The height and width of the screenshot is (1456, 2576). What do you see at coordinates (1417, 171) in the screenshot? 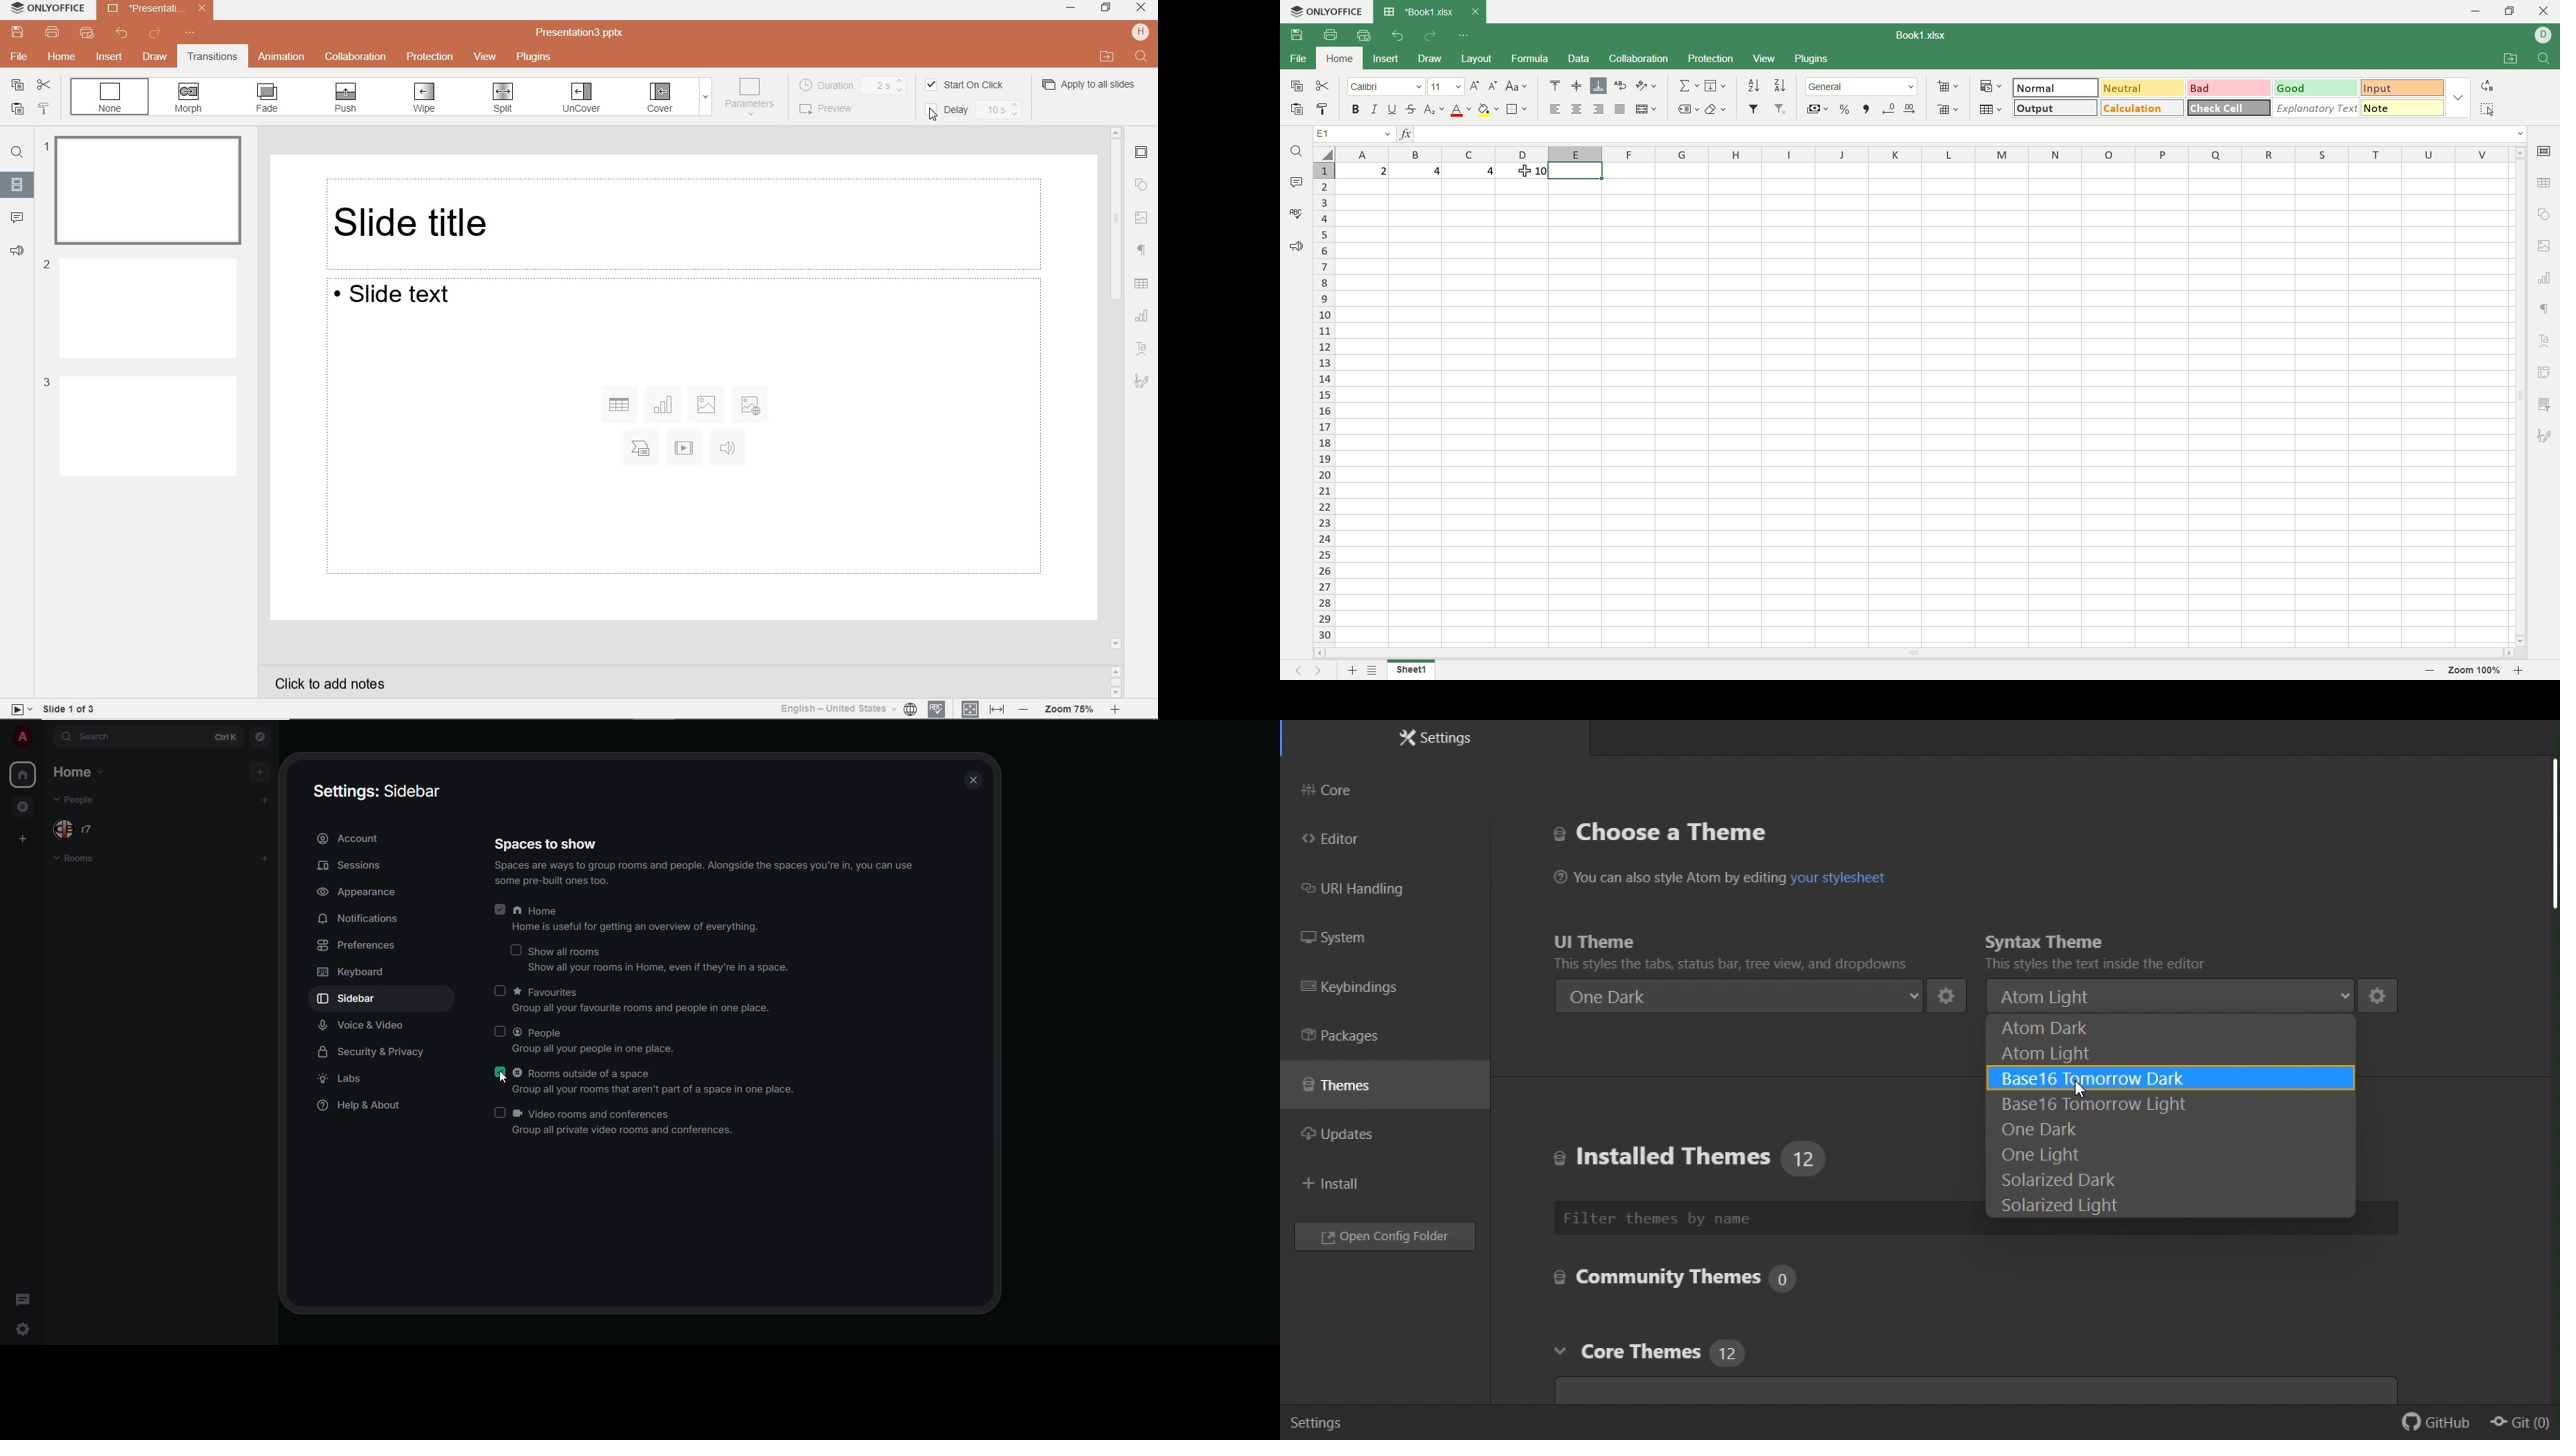
I see `numbers` at bounding box center [1417, 171].